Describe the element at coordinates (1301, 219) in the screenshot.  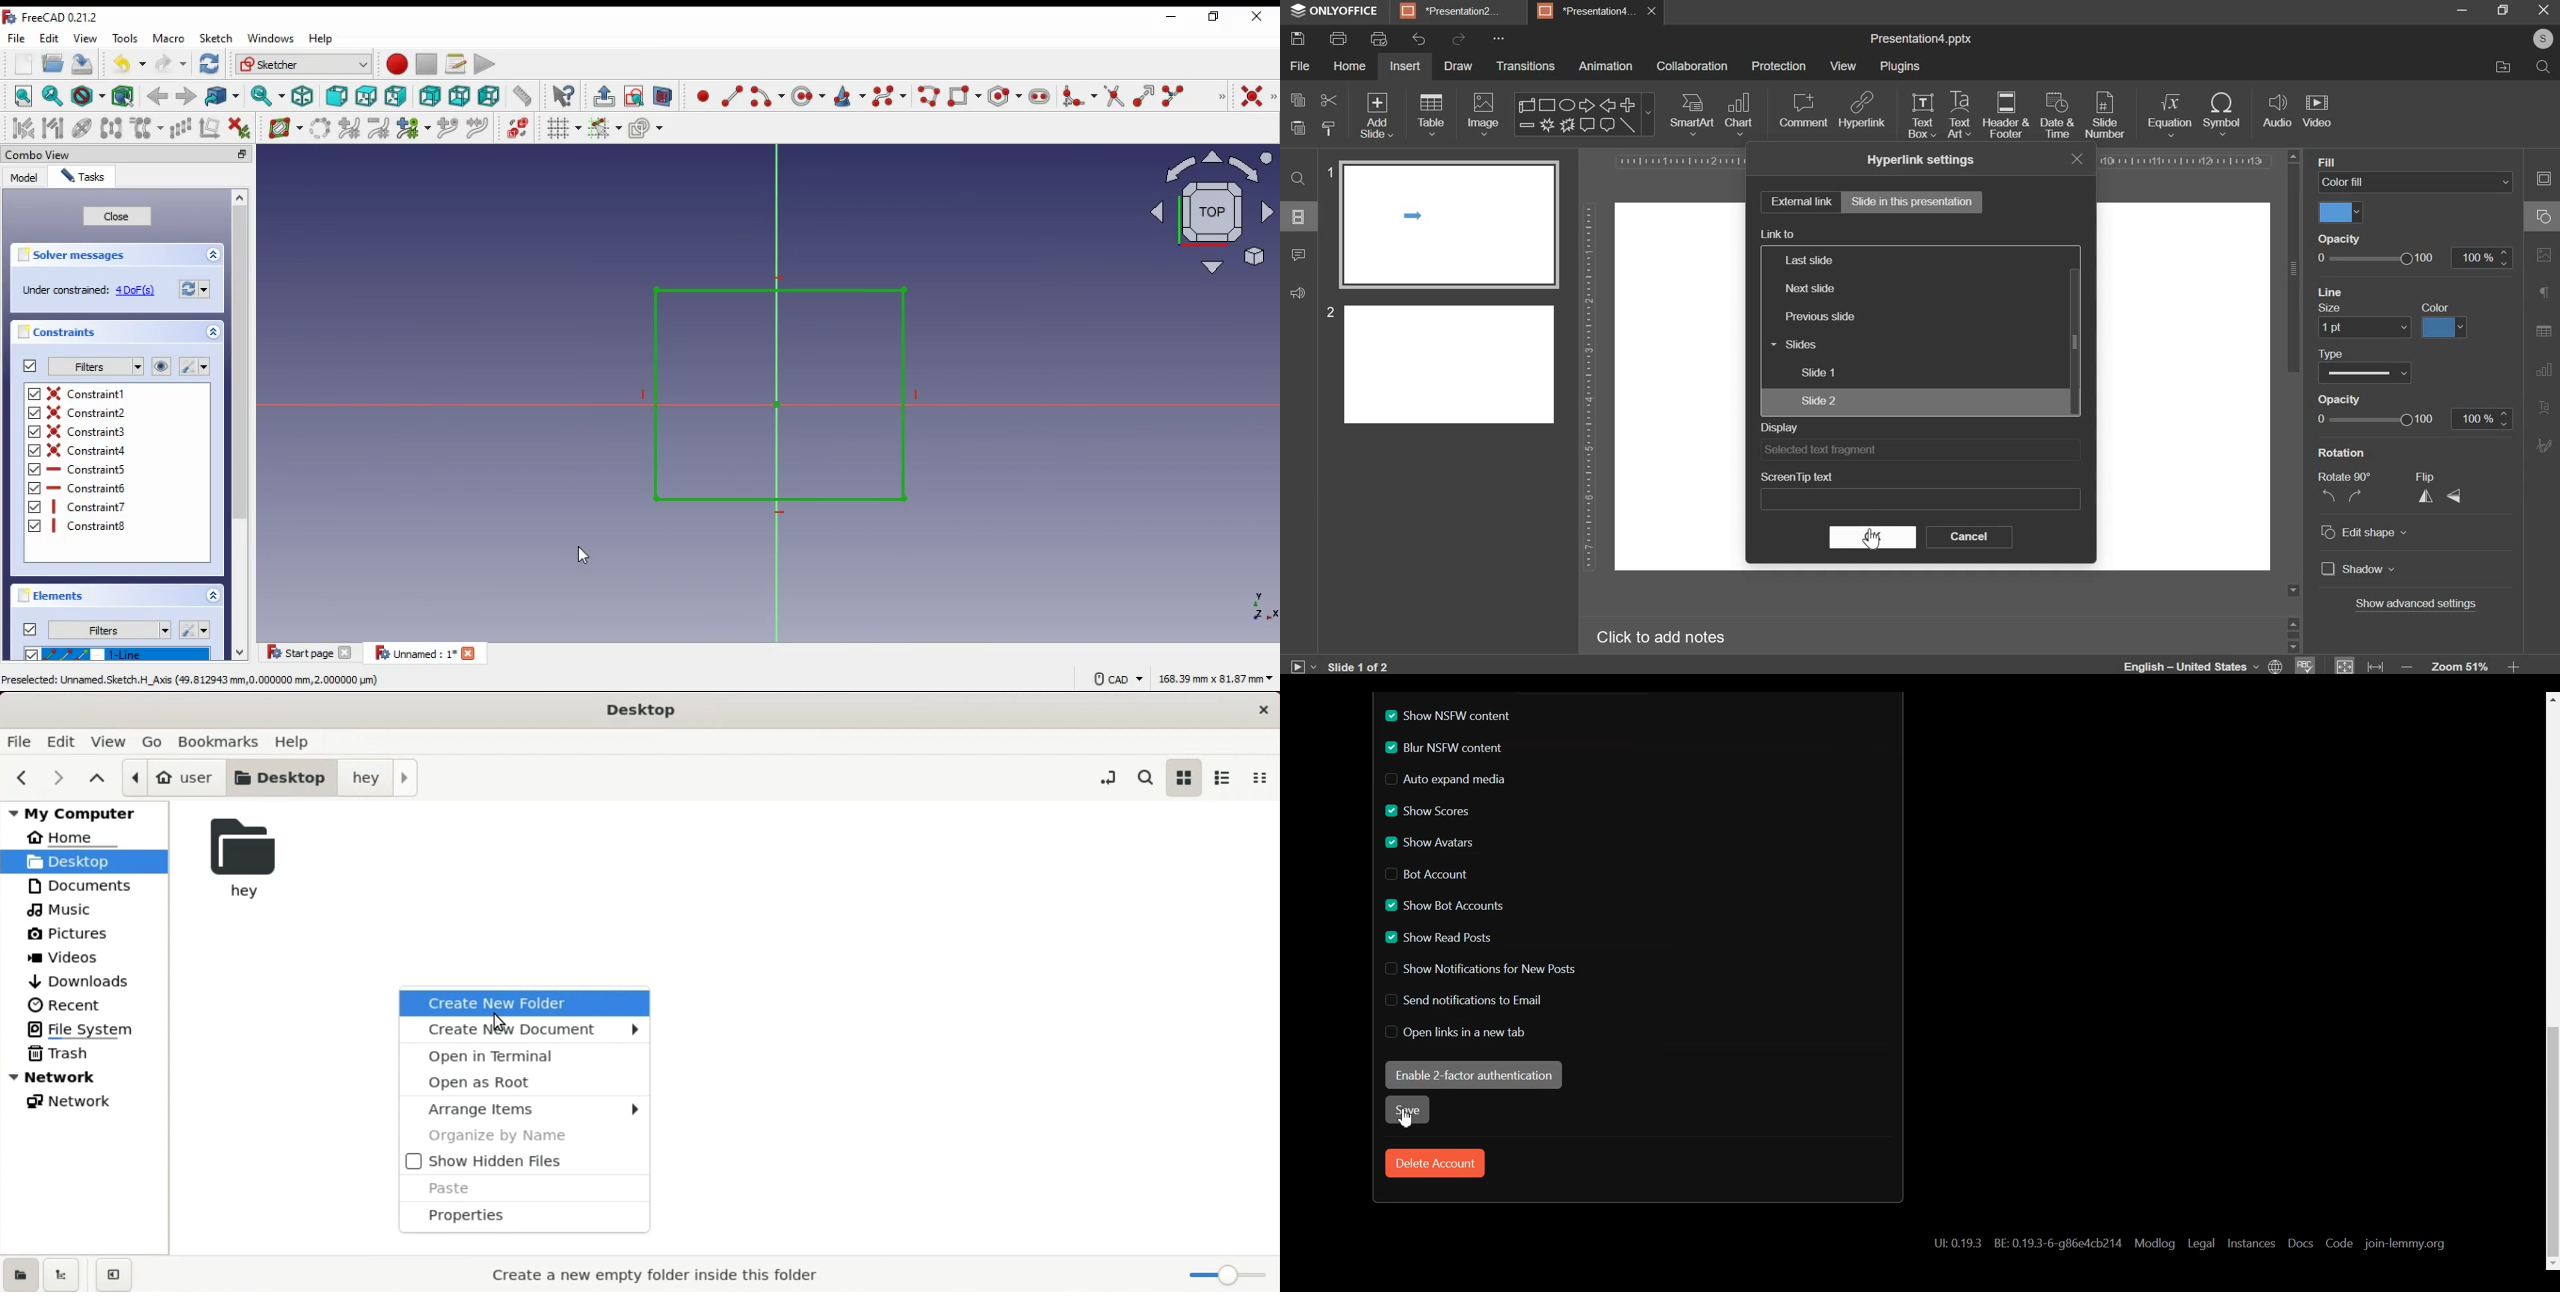
I see `` at that location.